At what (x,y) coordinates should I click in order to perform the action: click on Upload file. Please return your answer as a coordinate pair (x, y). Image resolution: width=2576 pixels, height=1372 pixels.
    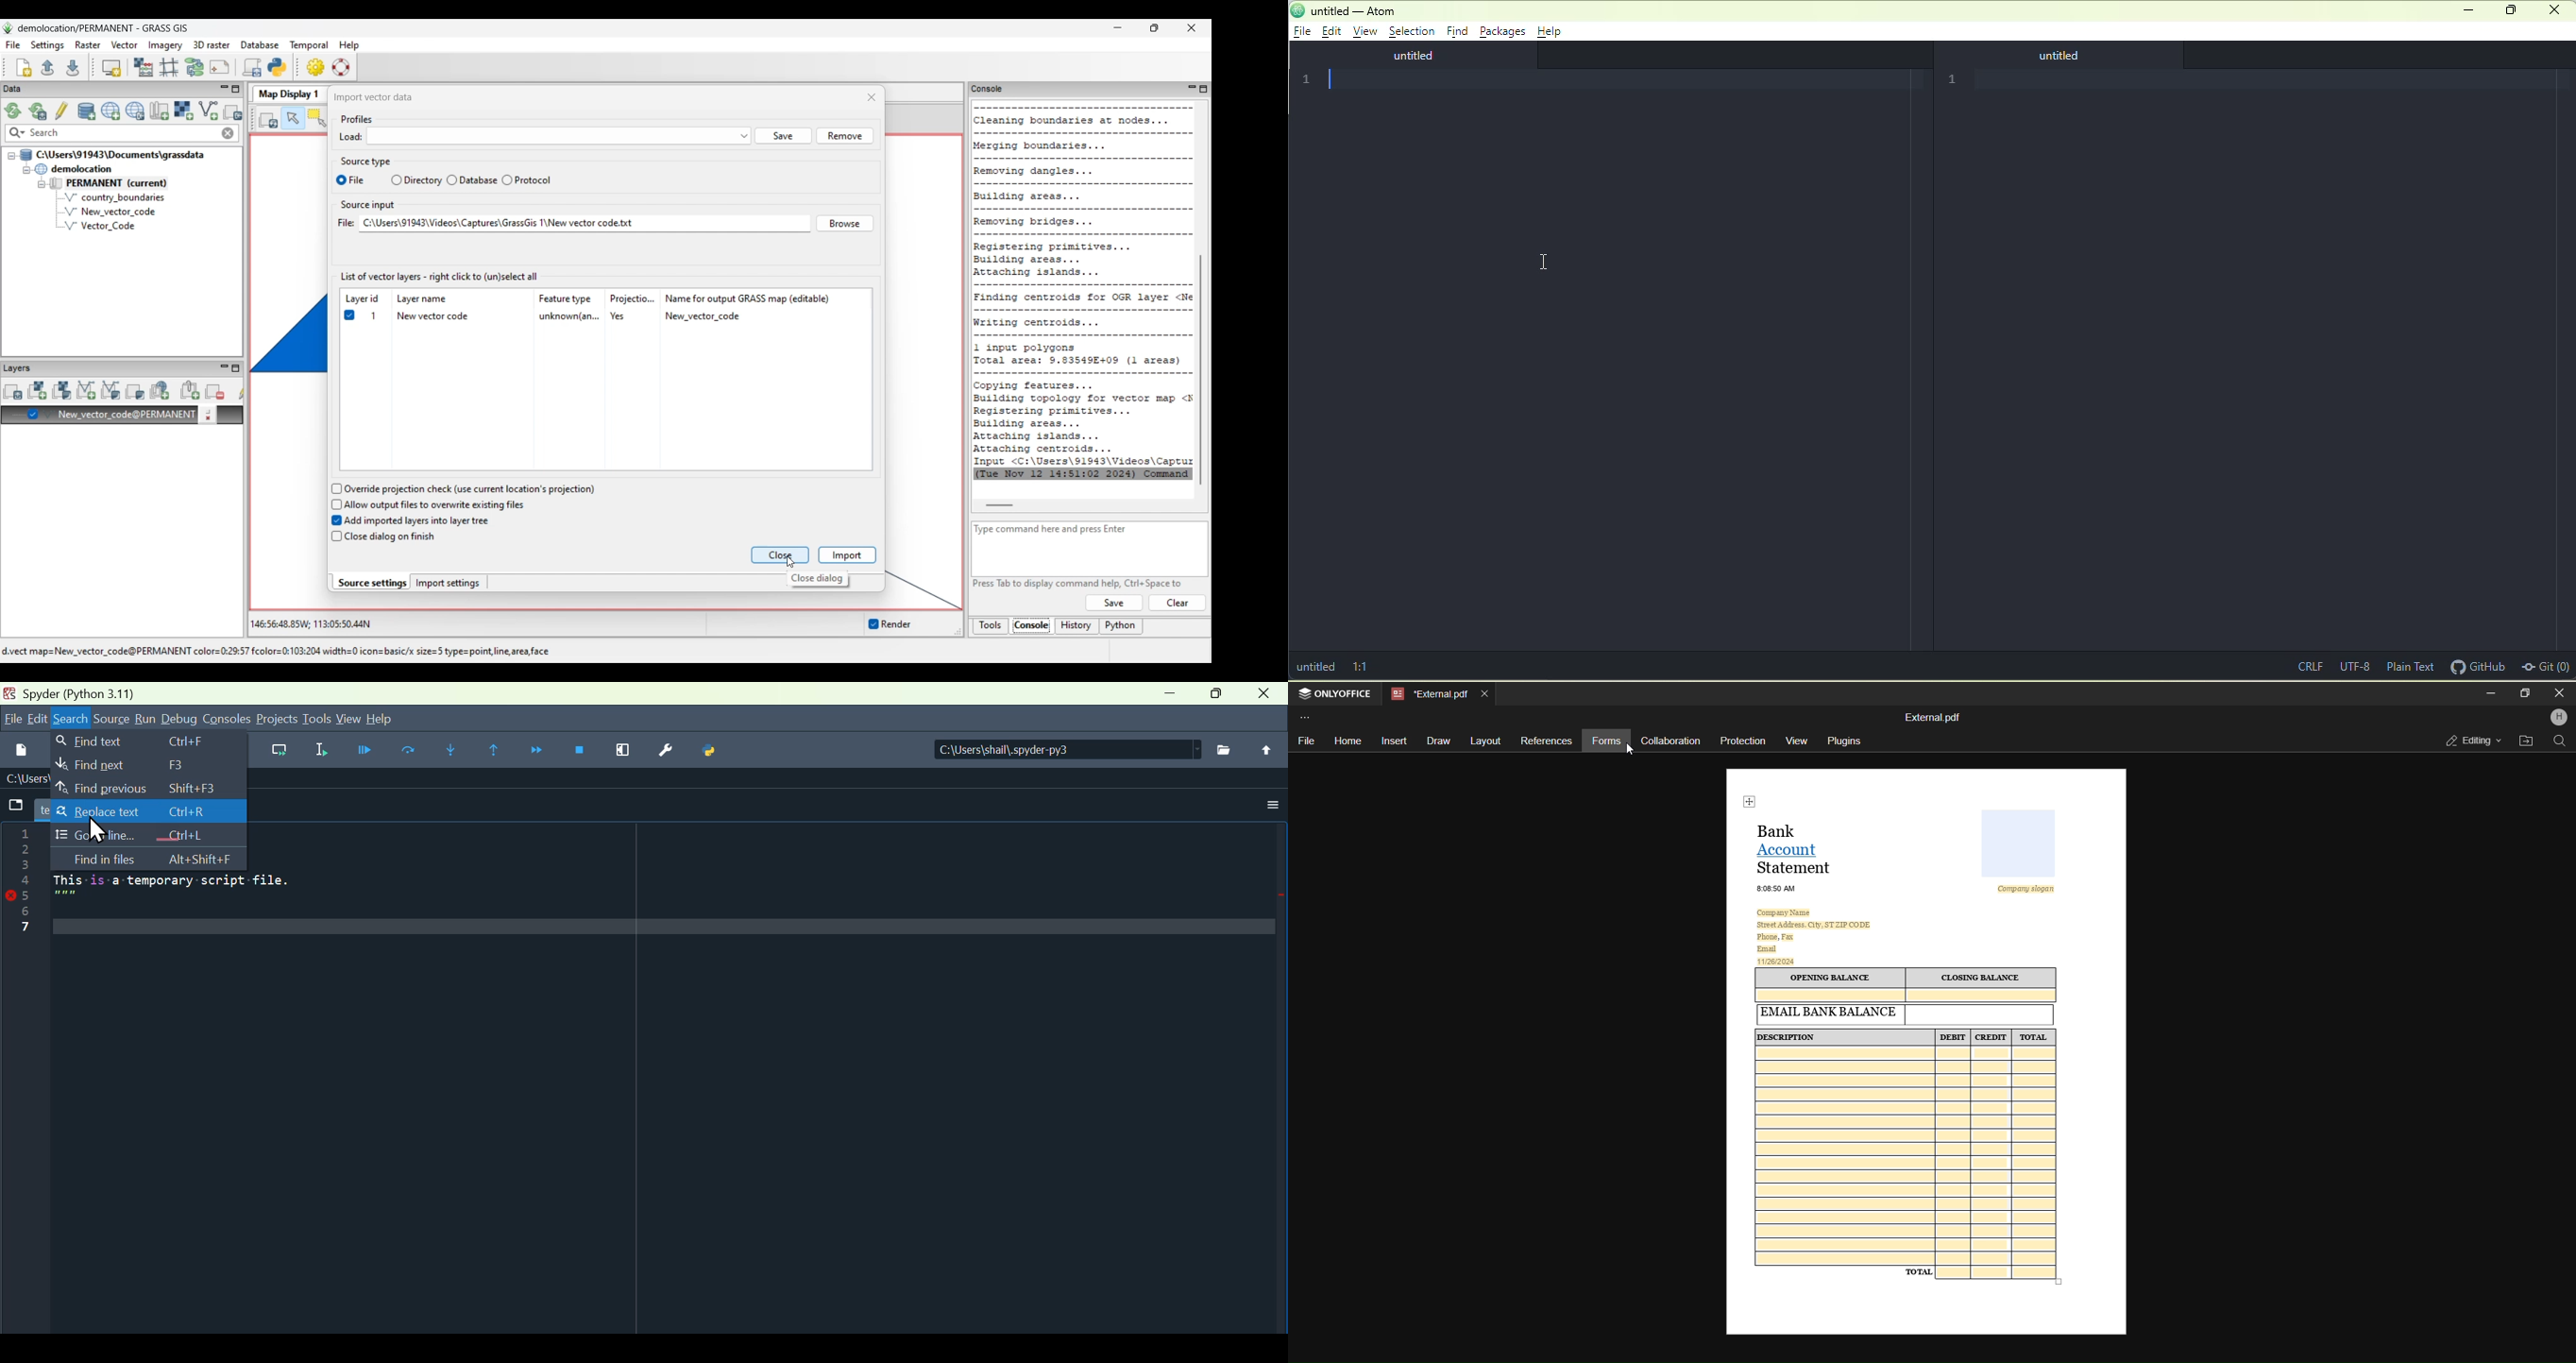
    Looking at the image, I should click on (1265, 751).